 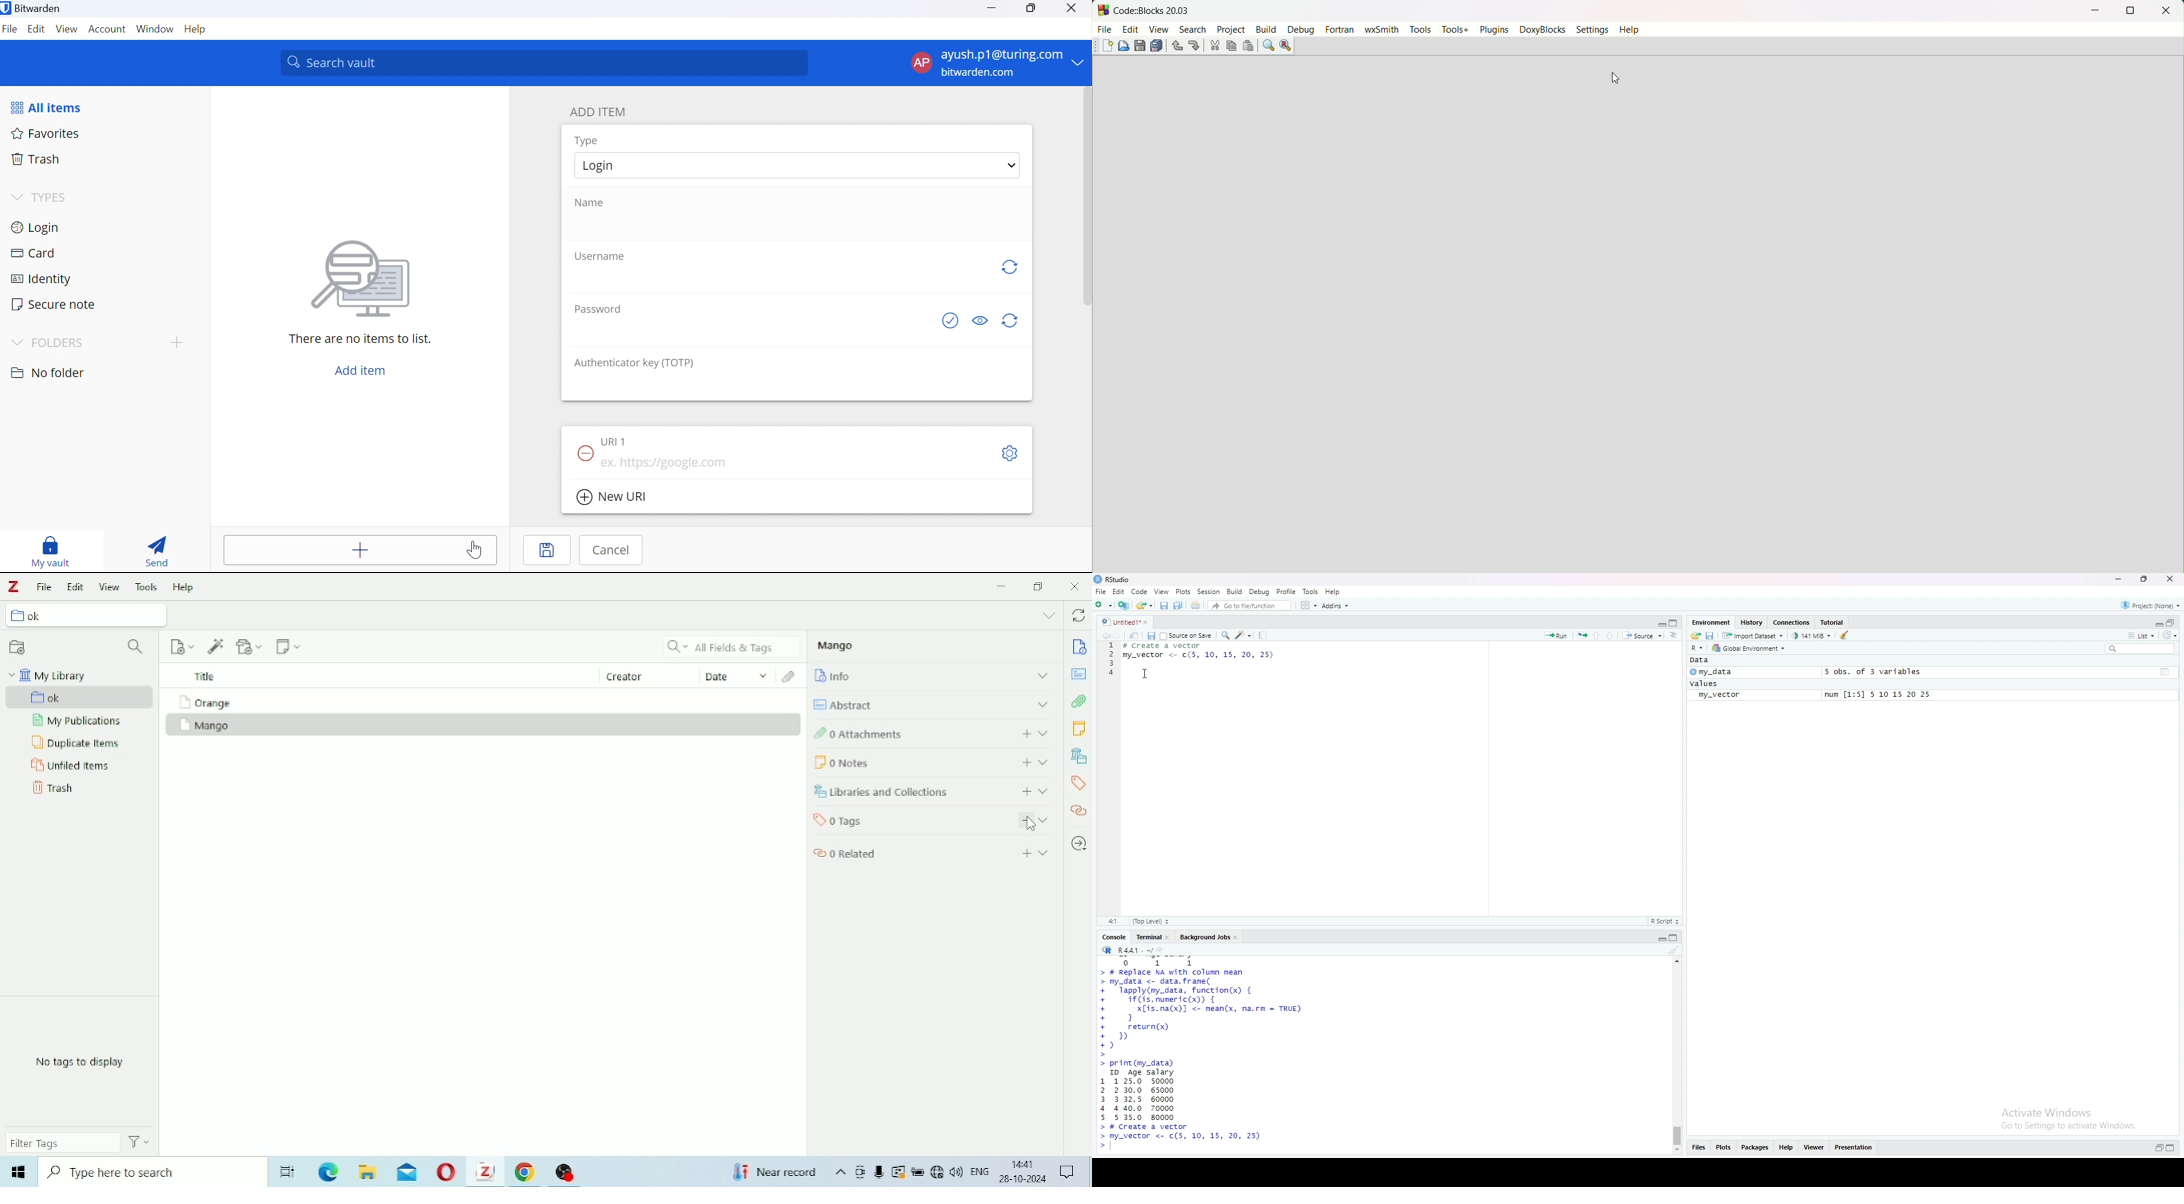 I want to click on clear console, so click(x=1674, y=951).